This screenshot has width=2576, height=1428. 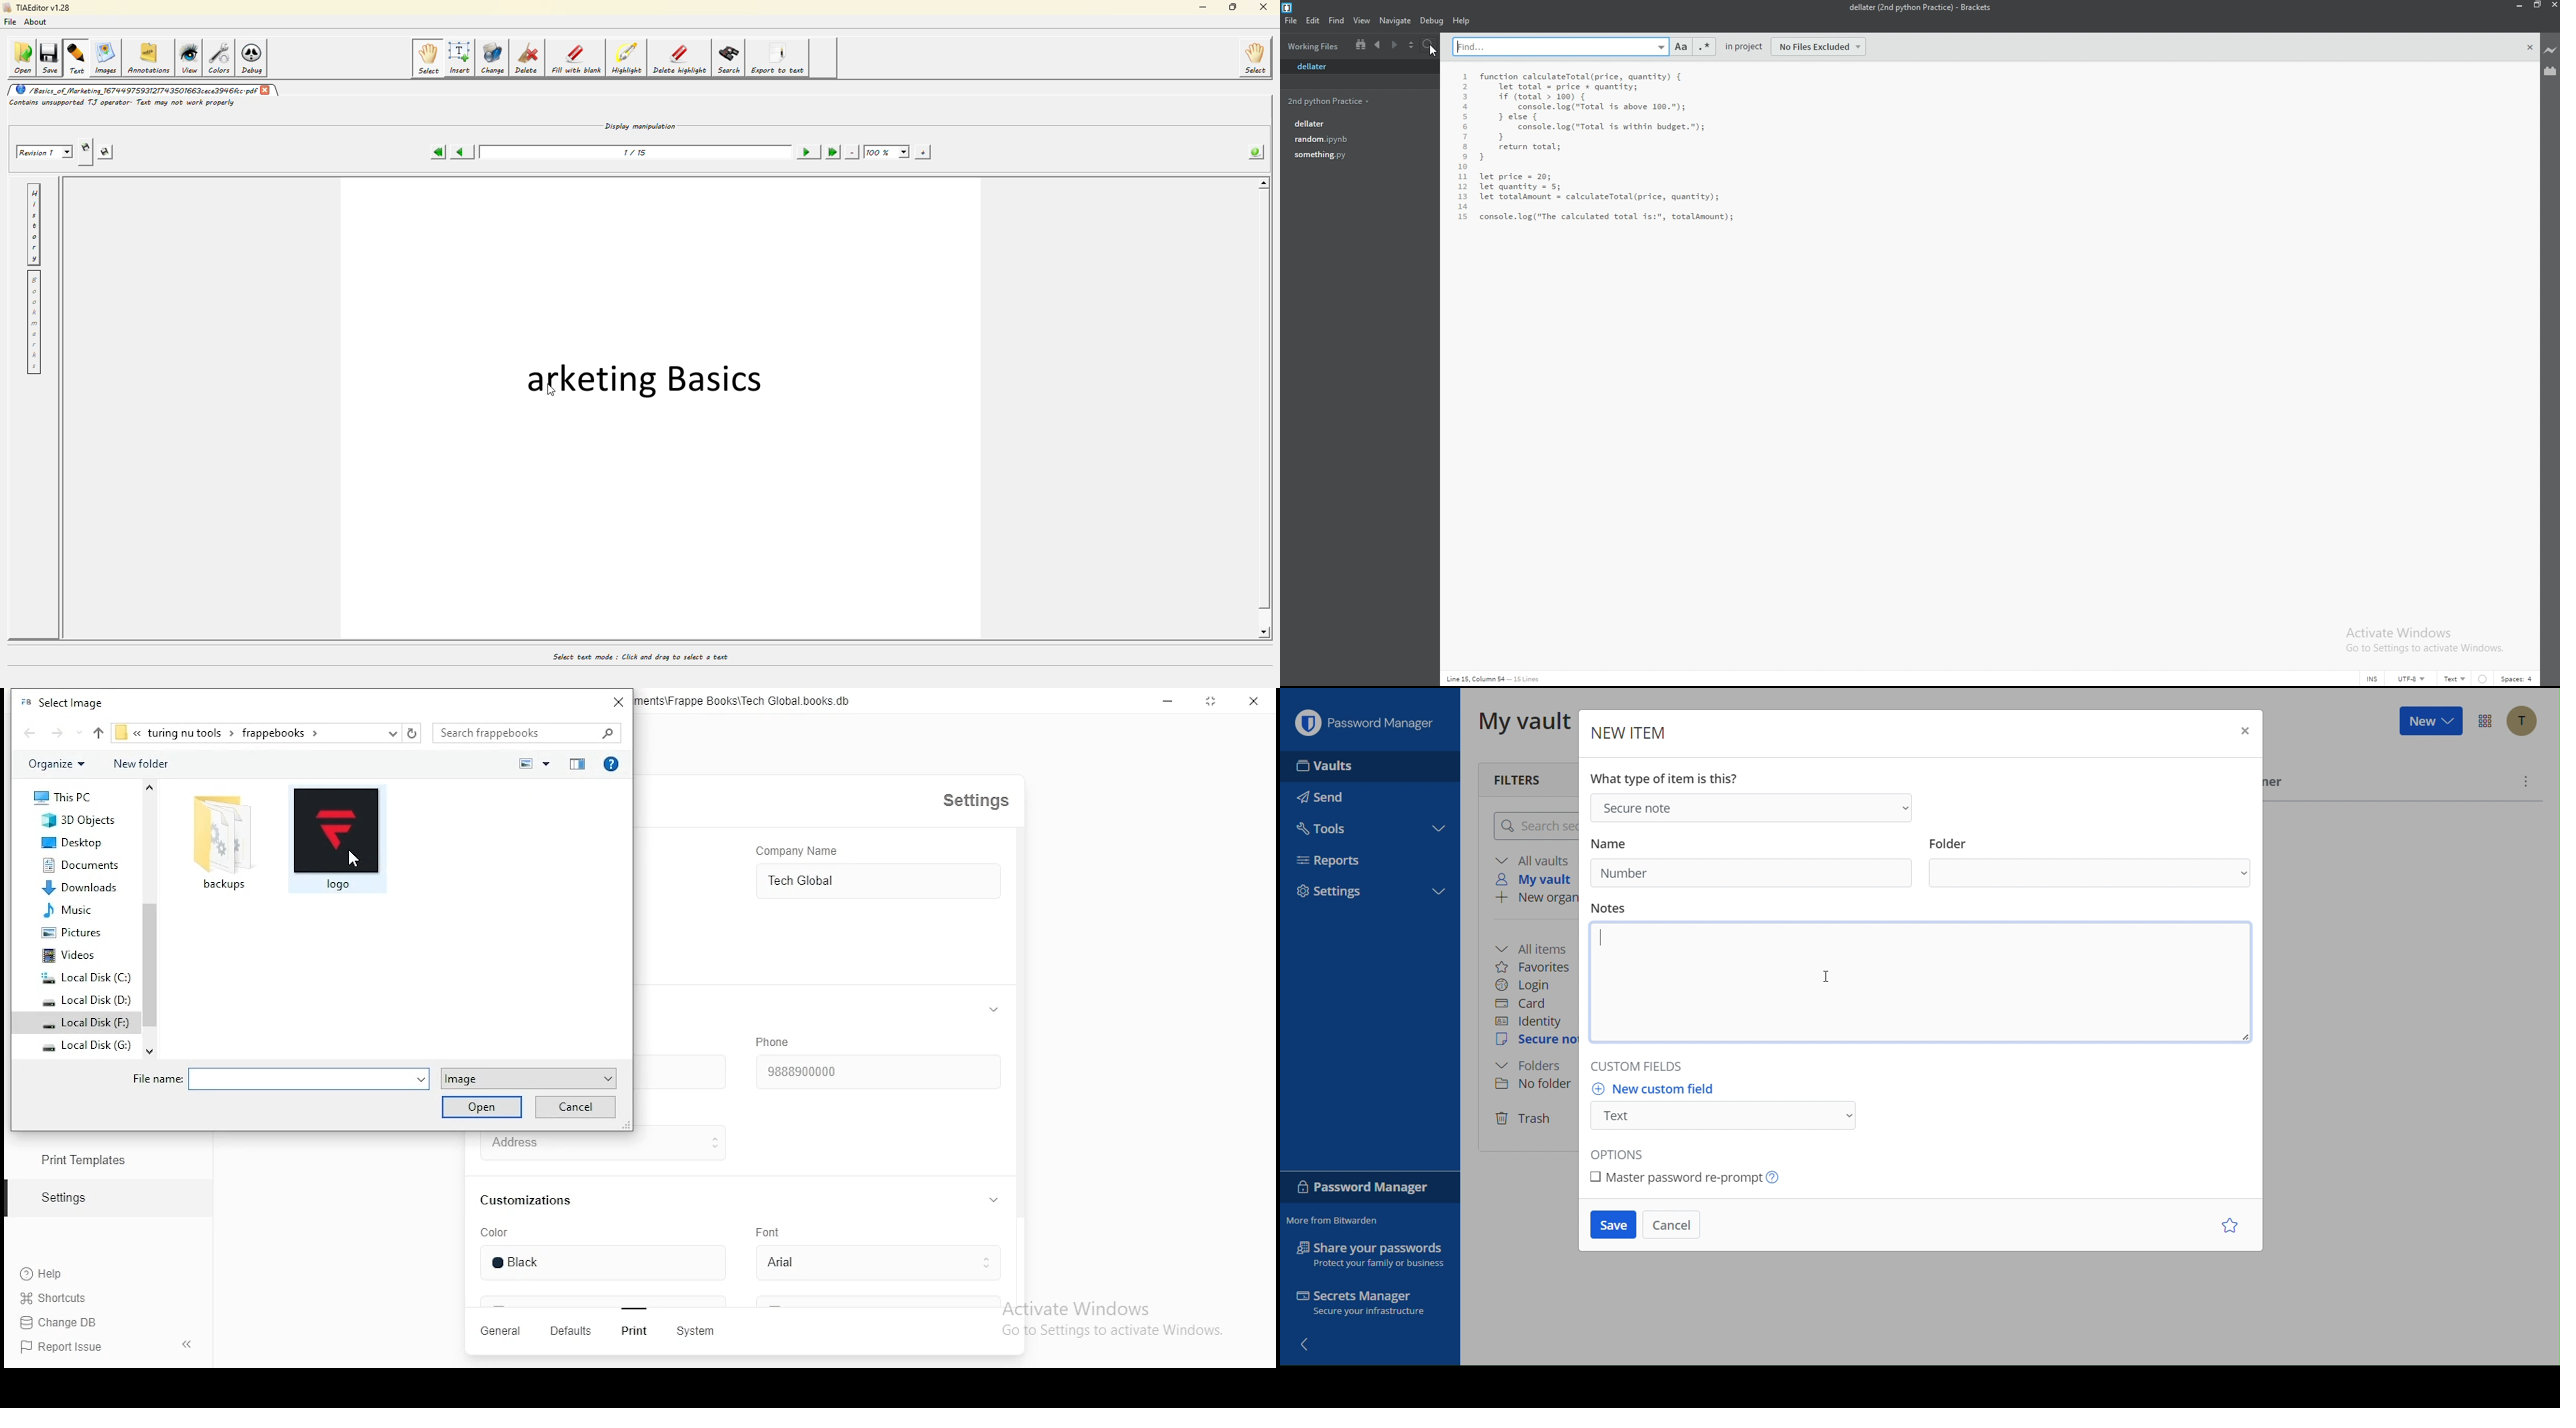 I want to click on page number, so click(x=636, y=151).